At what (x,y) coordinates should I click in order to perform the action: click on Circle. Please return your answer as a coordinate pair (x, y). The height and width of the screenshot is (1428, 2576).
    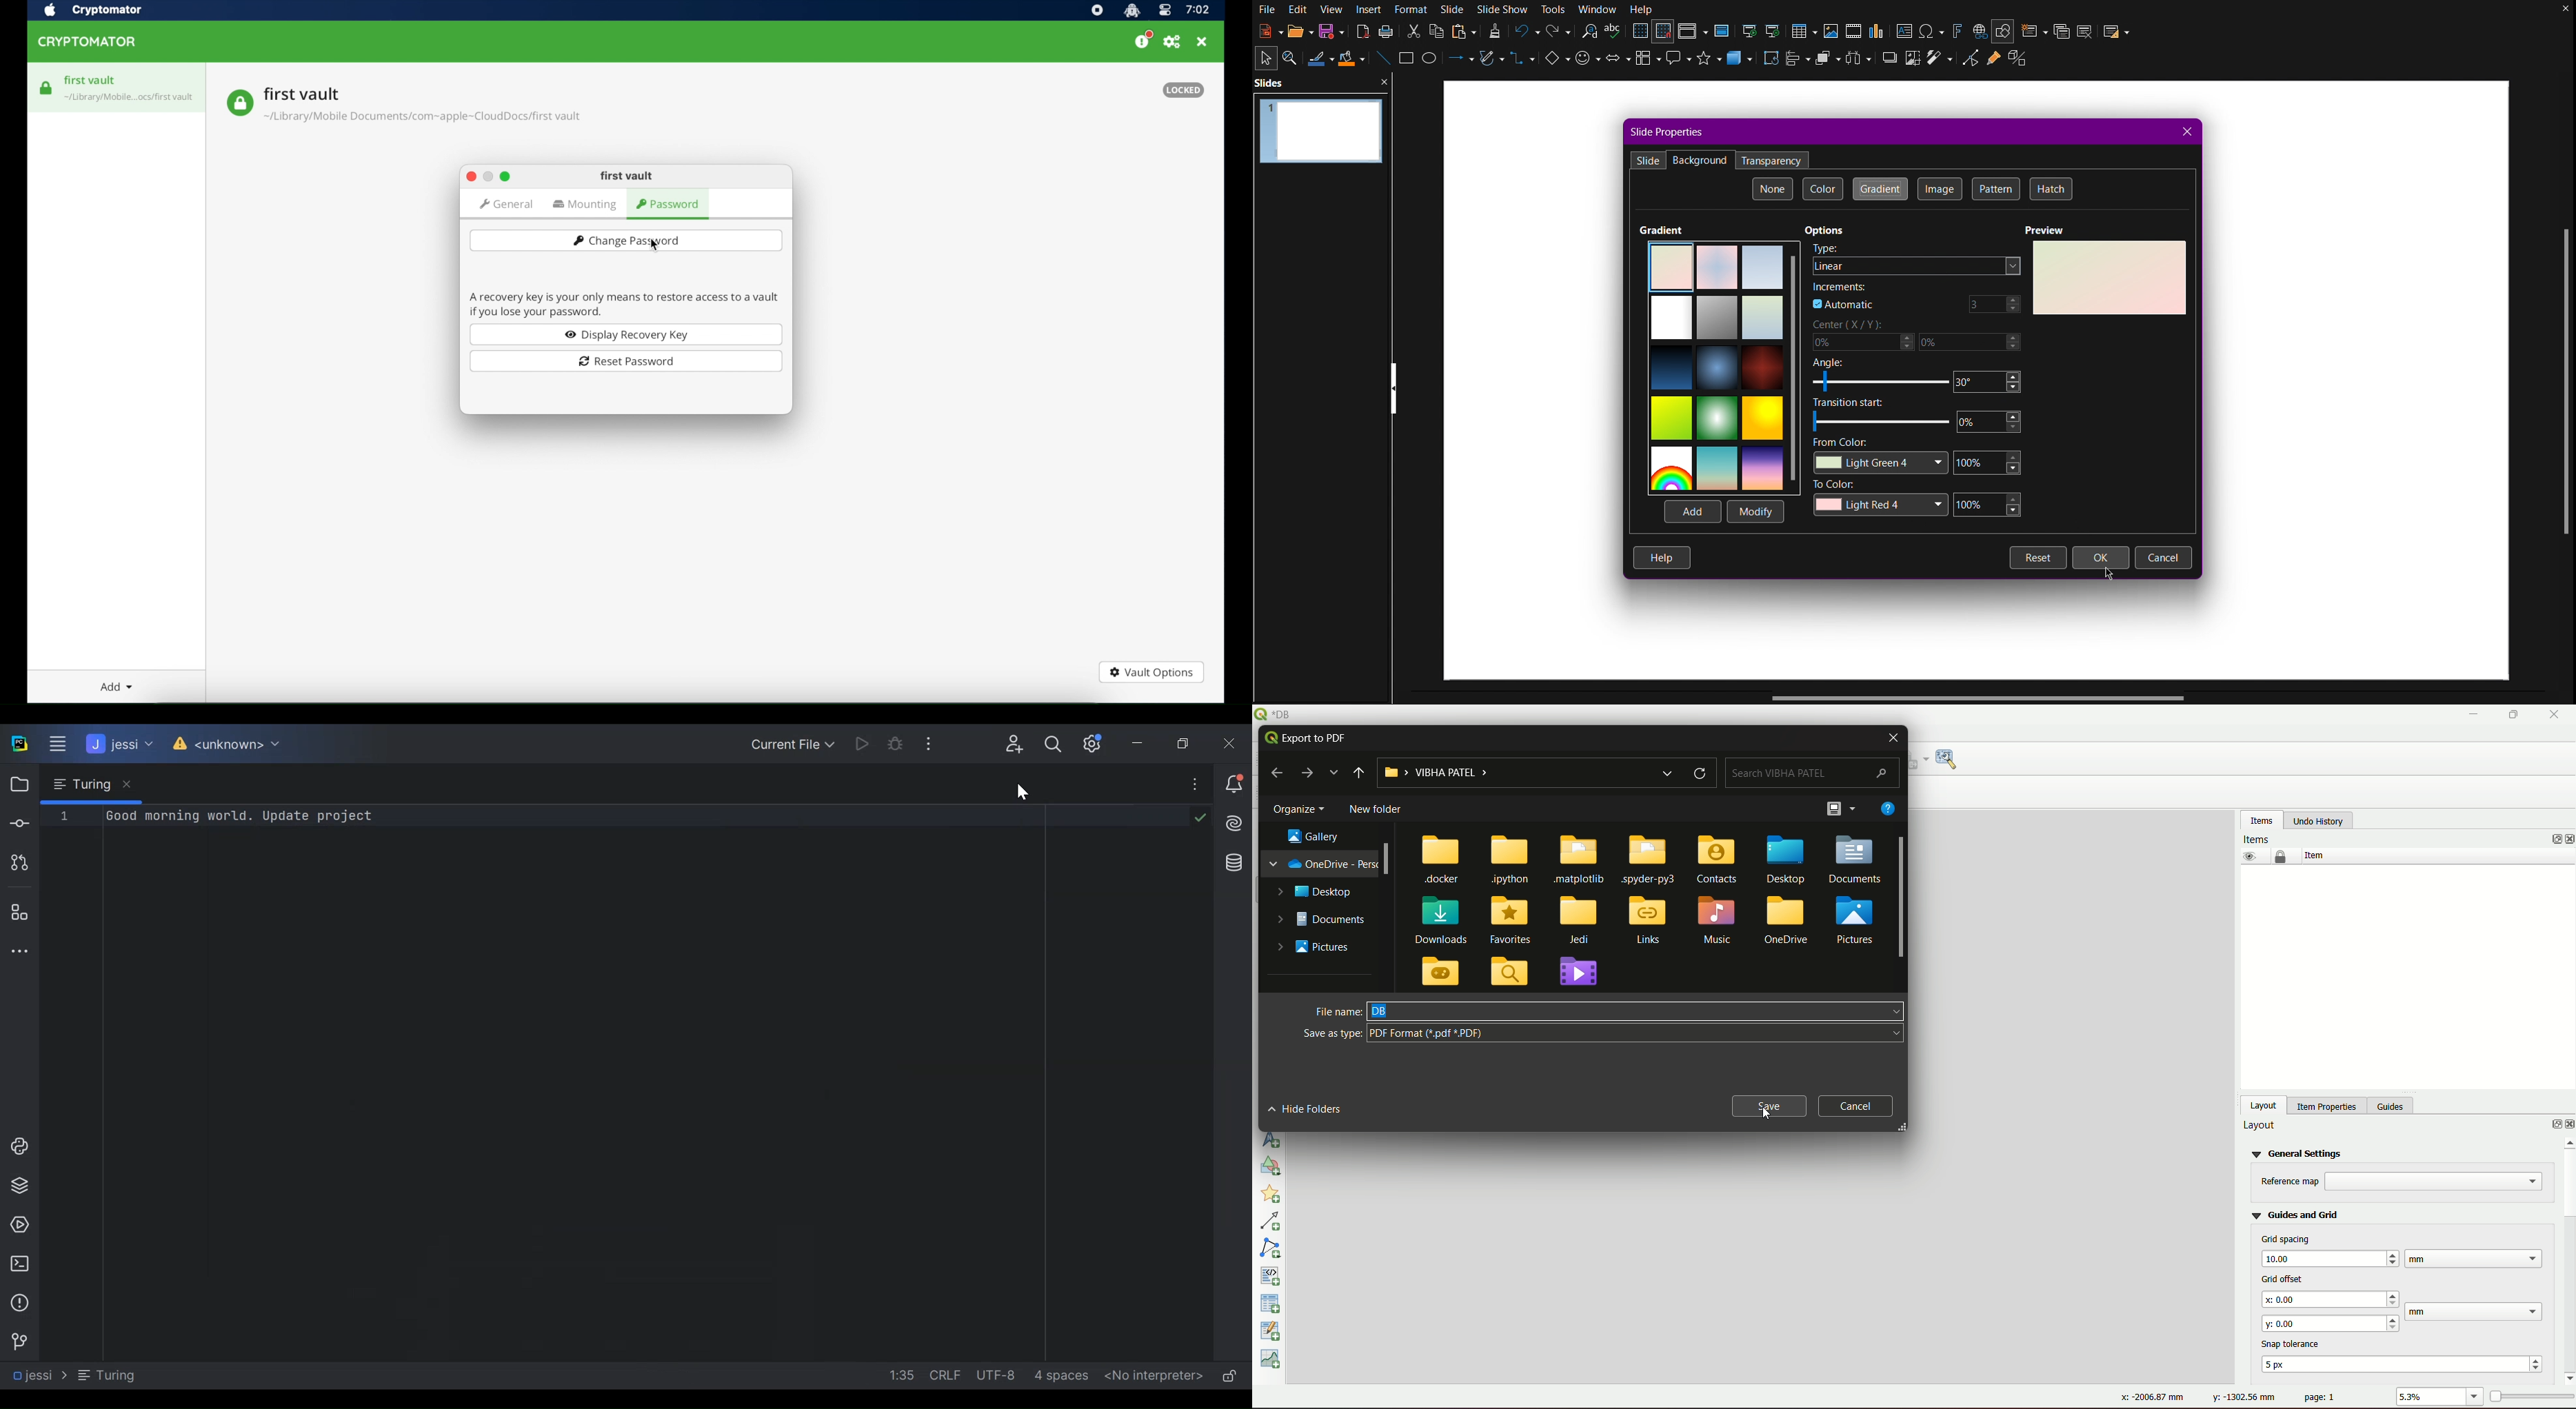
    Looking at the image, I should click on (1432, 61).